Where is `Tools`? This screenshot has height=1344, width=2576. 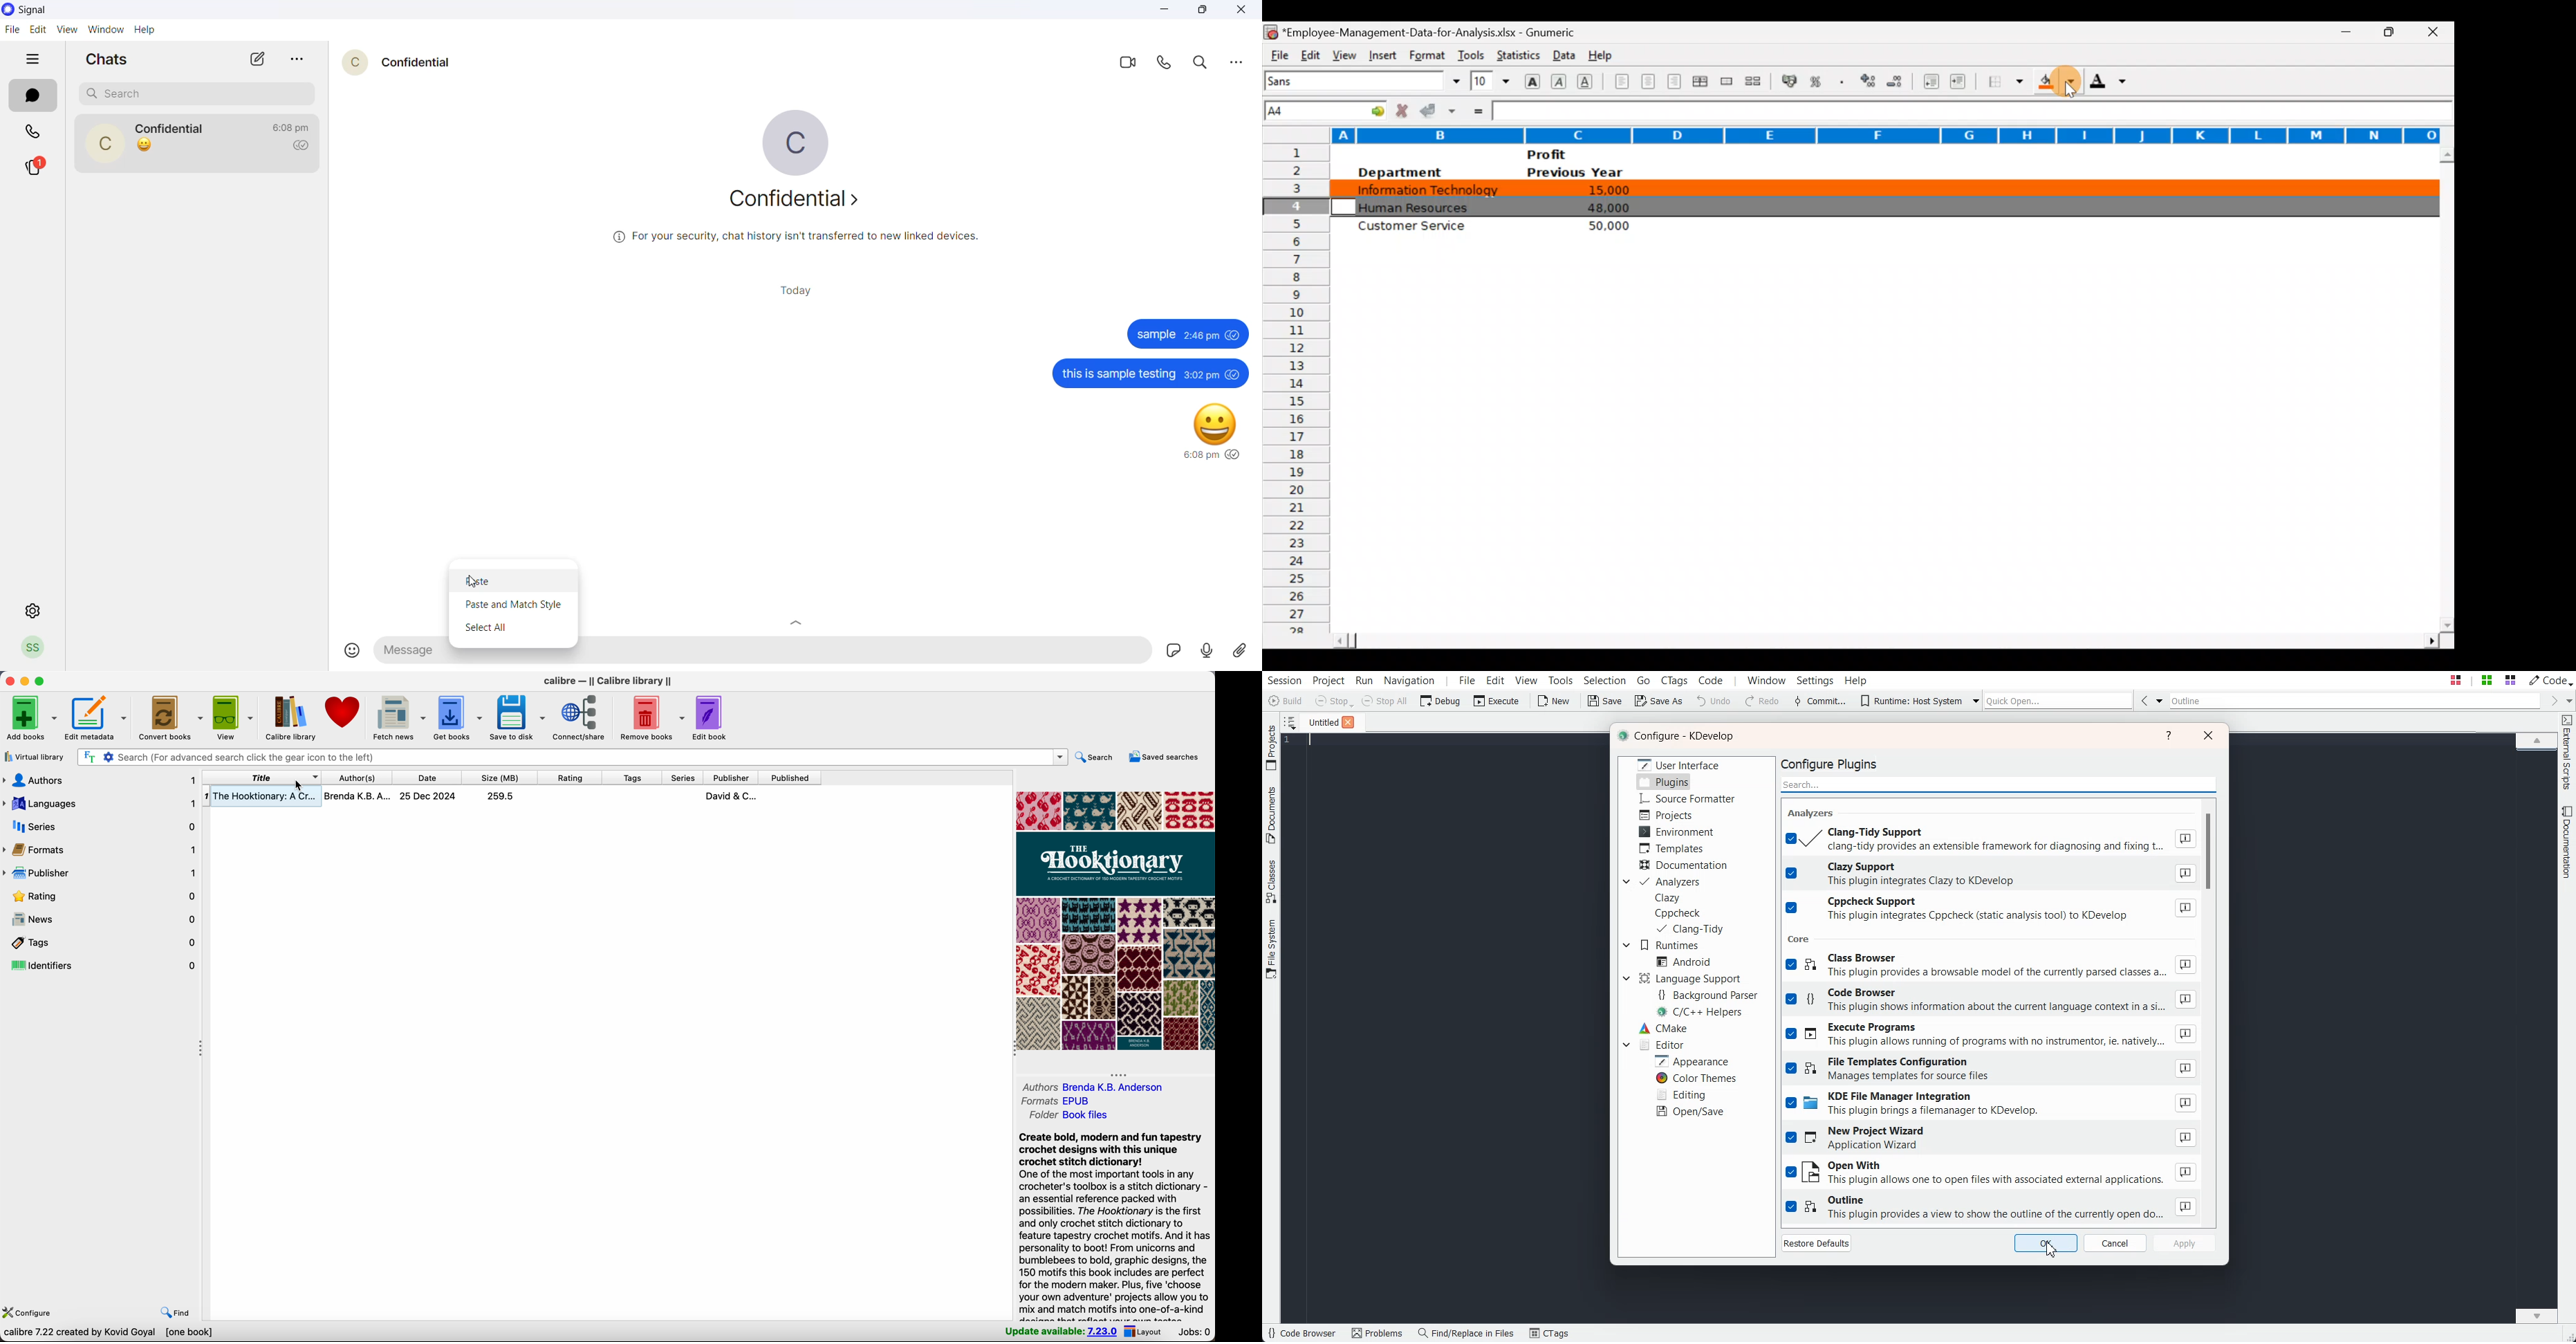 Tools is located at coordinates (1562, 680).